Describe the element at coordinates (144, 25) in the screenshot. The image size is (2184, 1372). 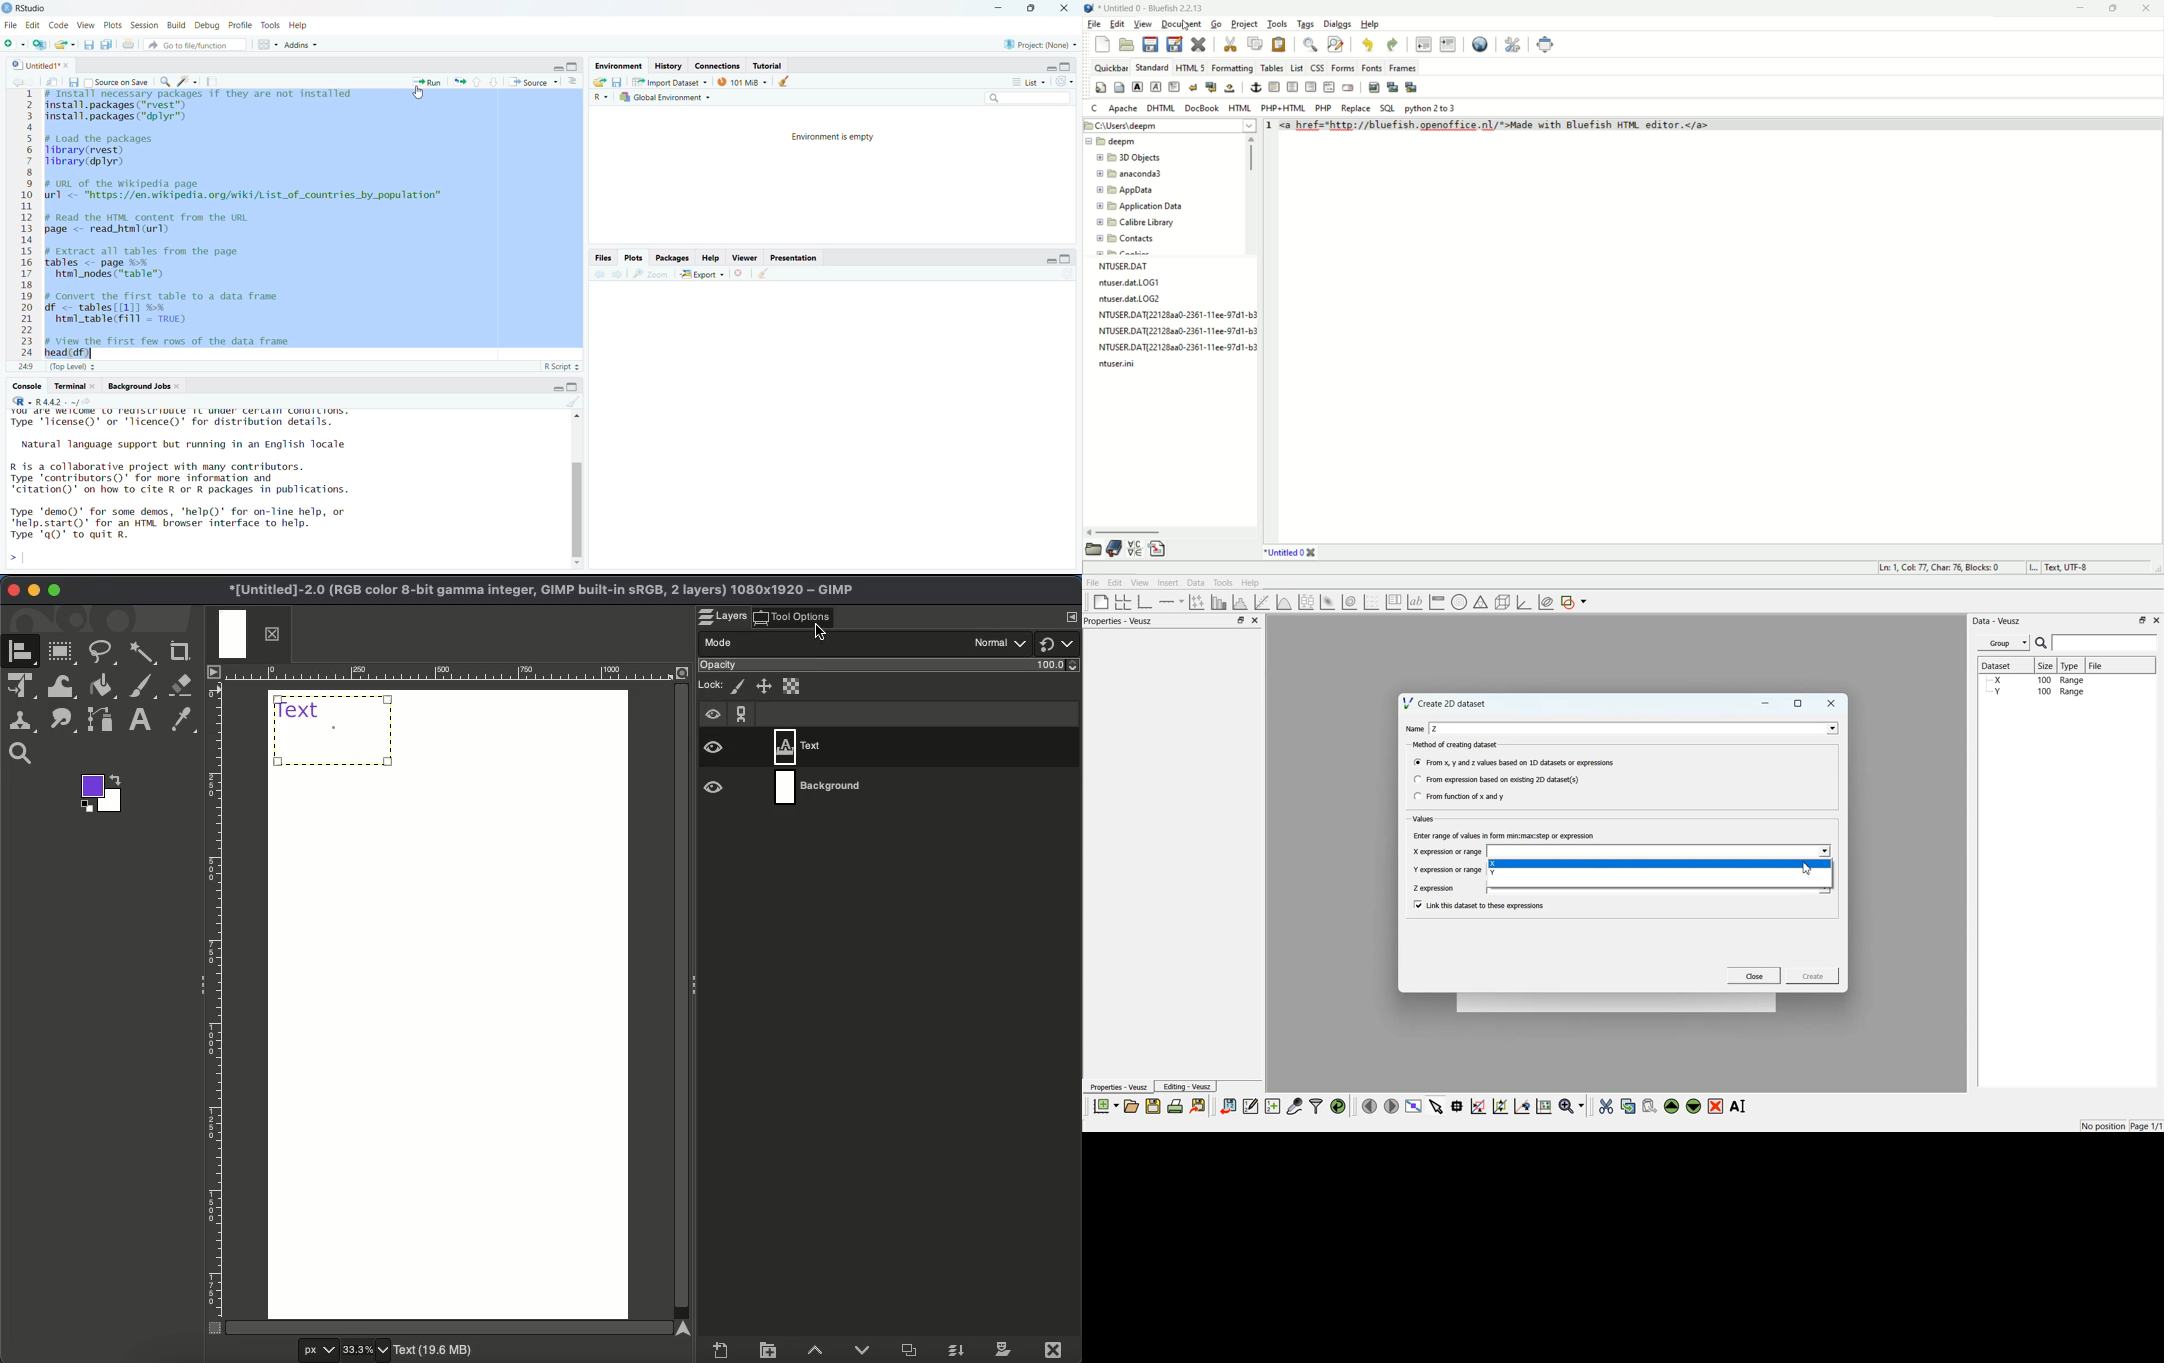
I see `Session` at that location.